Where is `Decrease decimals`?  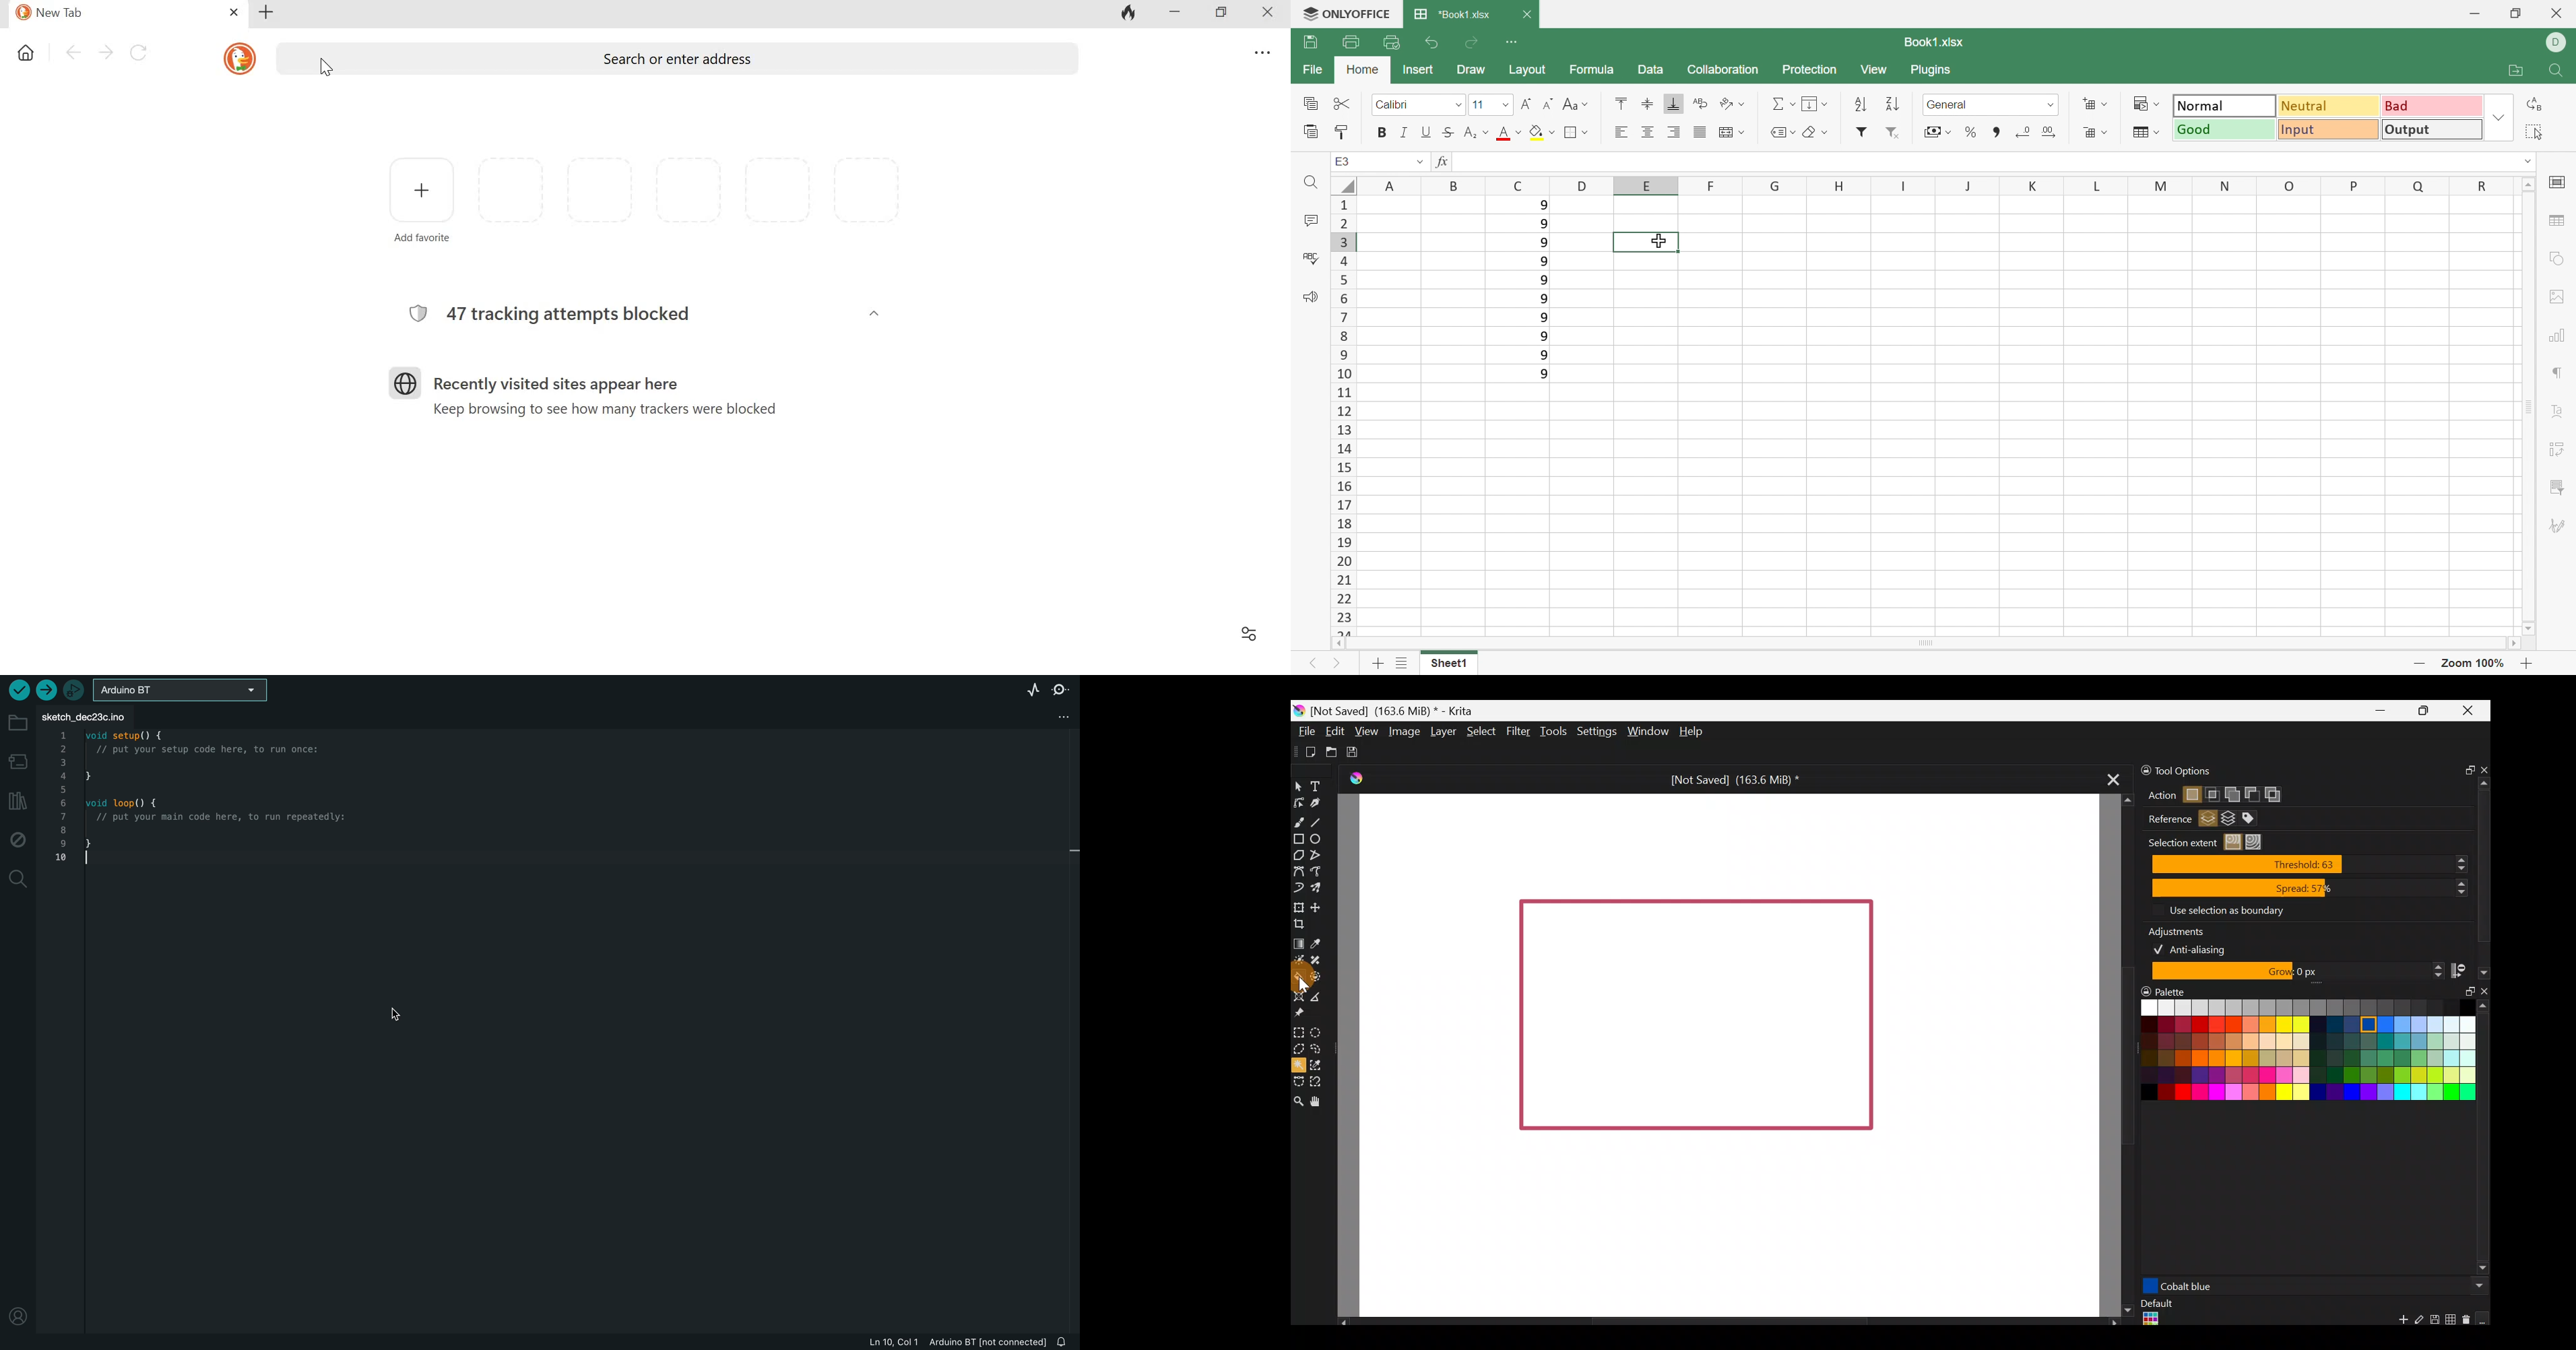 Decrease decimals is located at coordinates (2024, 131).